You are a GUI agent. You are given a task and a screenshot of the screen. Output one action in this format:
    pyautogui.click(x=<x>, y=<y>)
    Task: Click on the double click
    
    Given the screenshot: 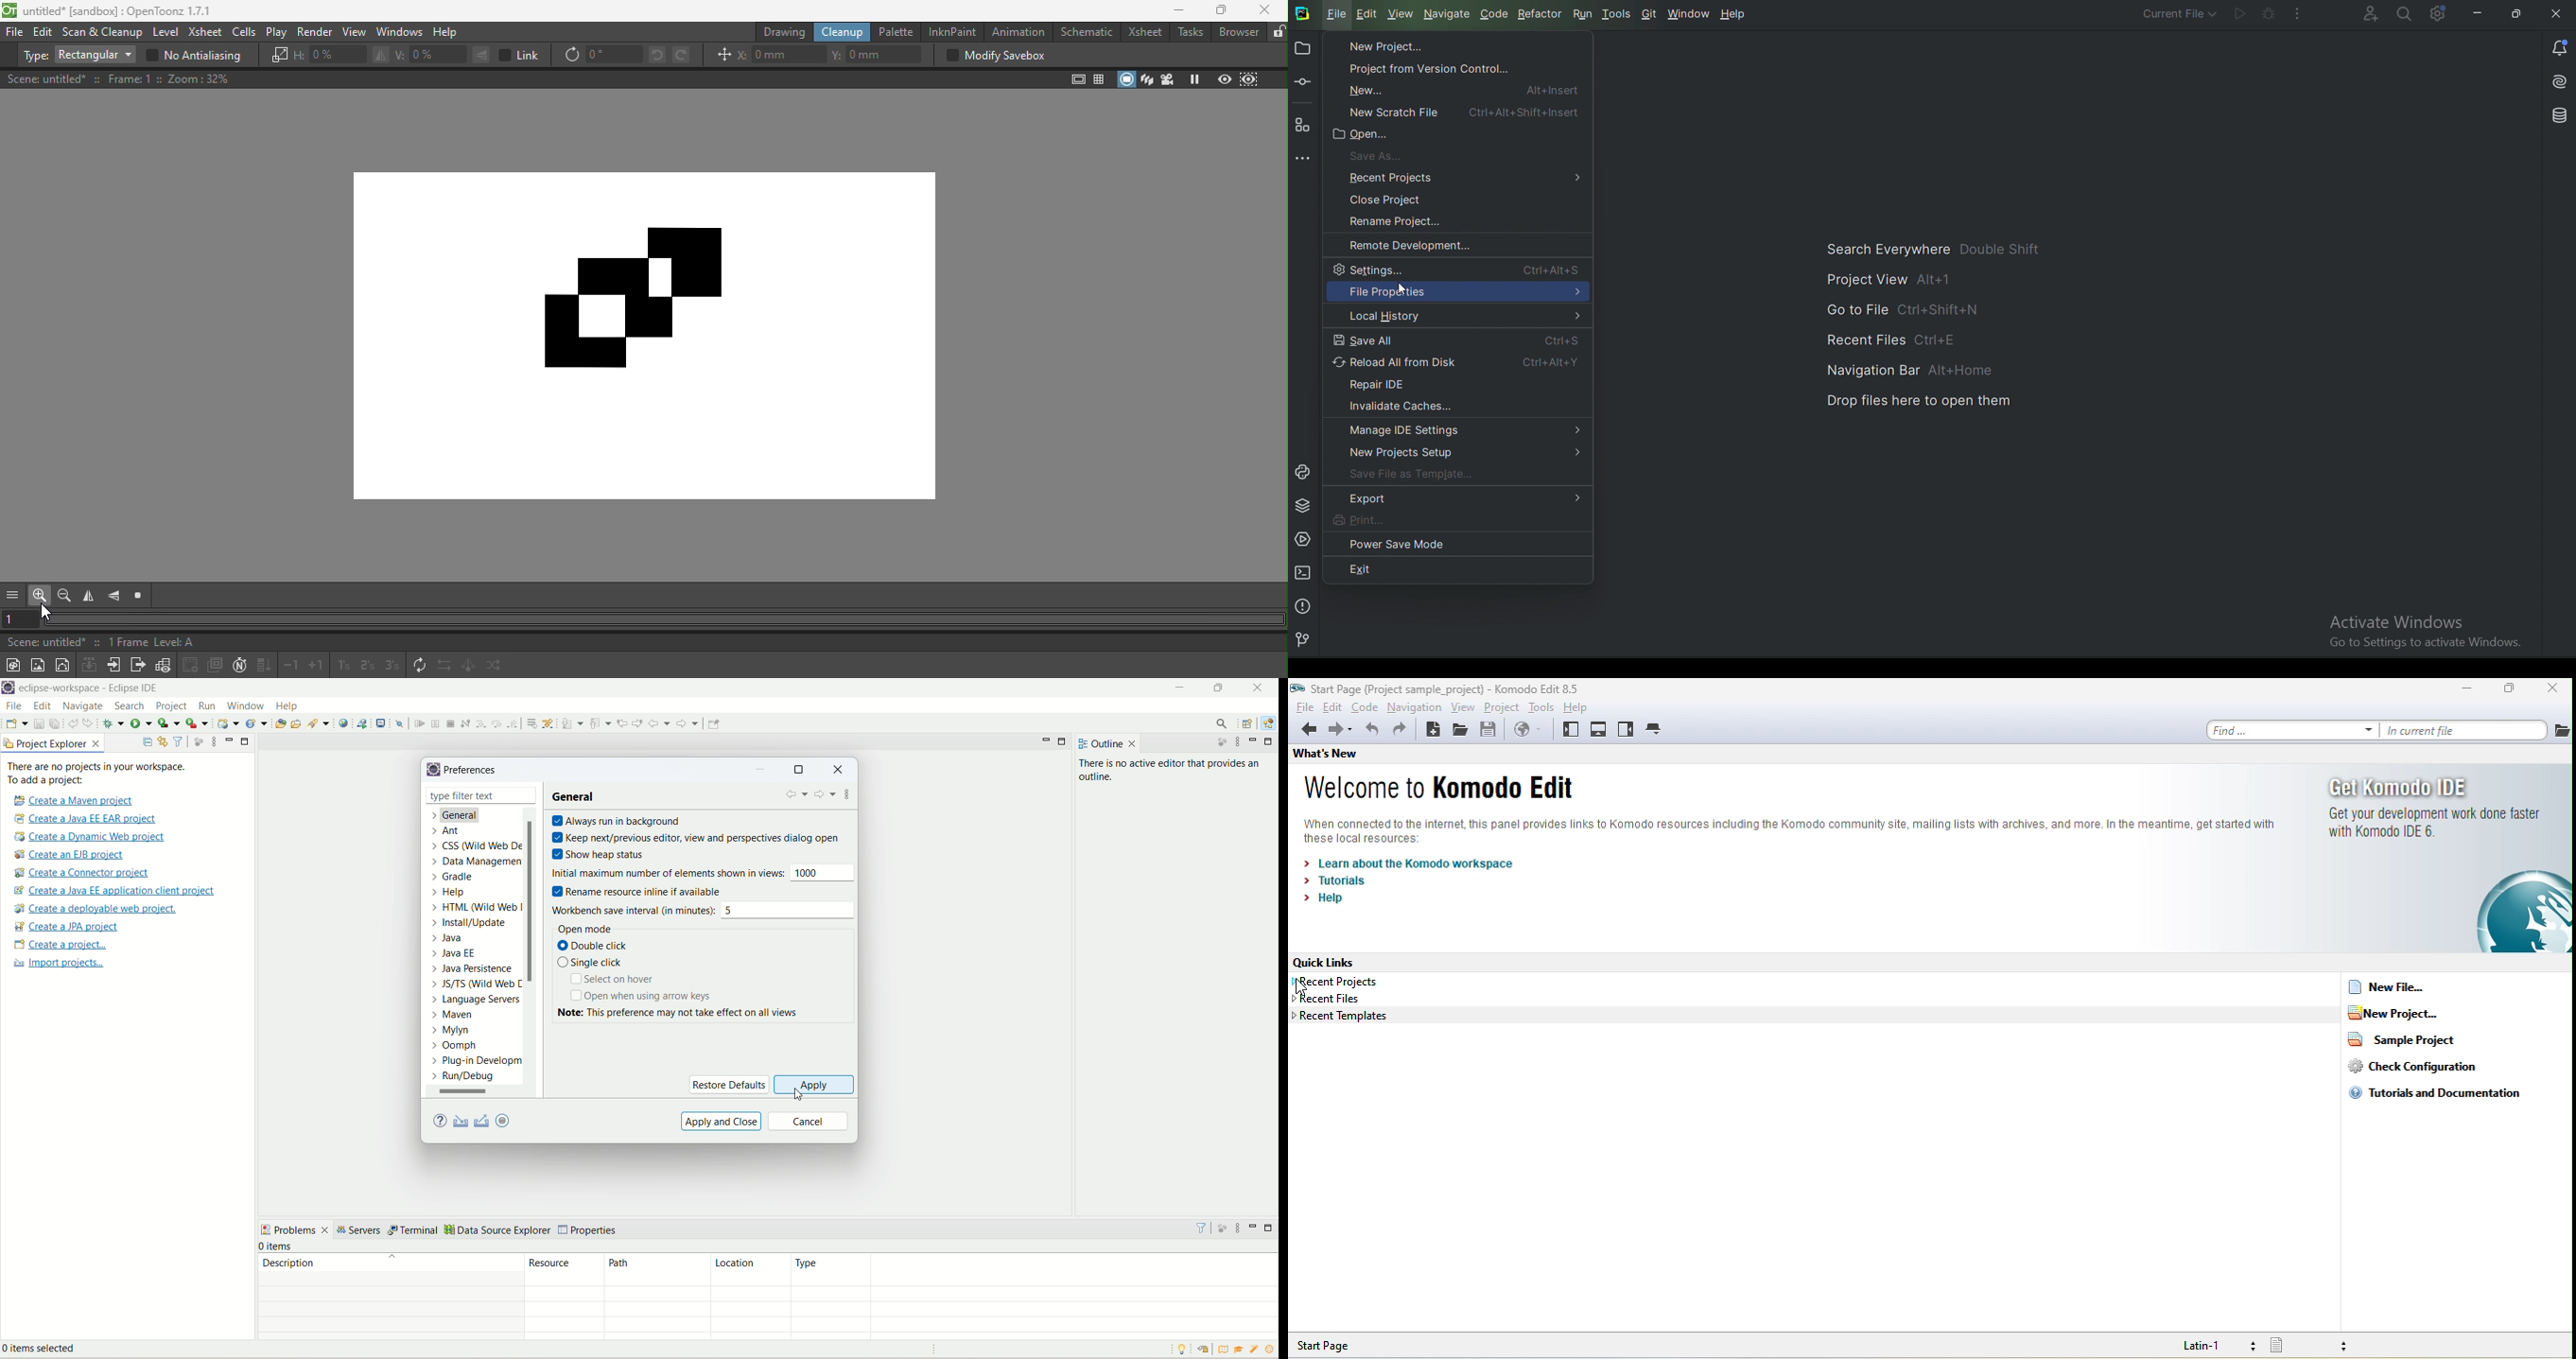 What is the action you would take?
    pyautogui.click(x=599, y=947)
    